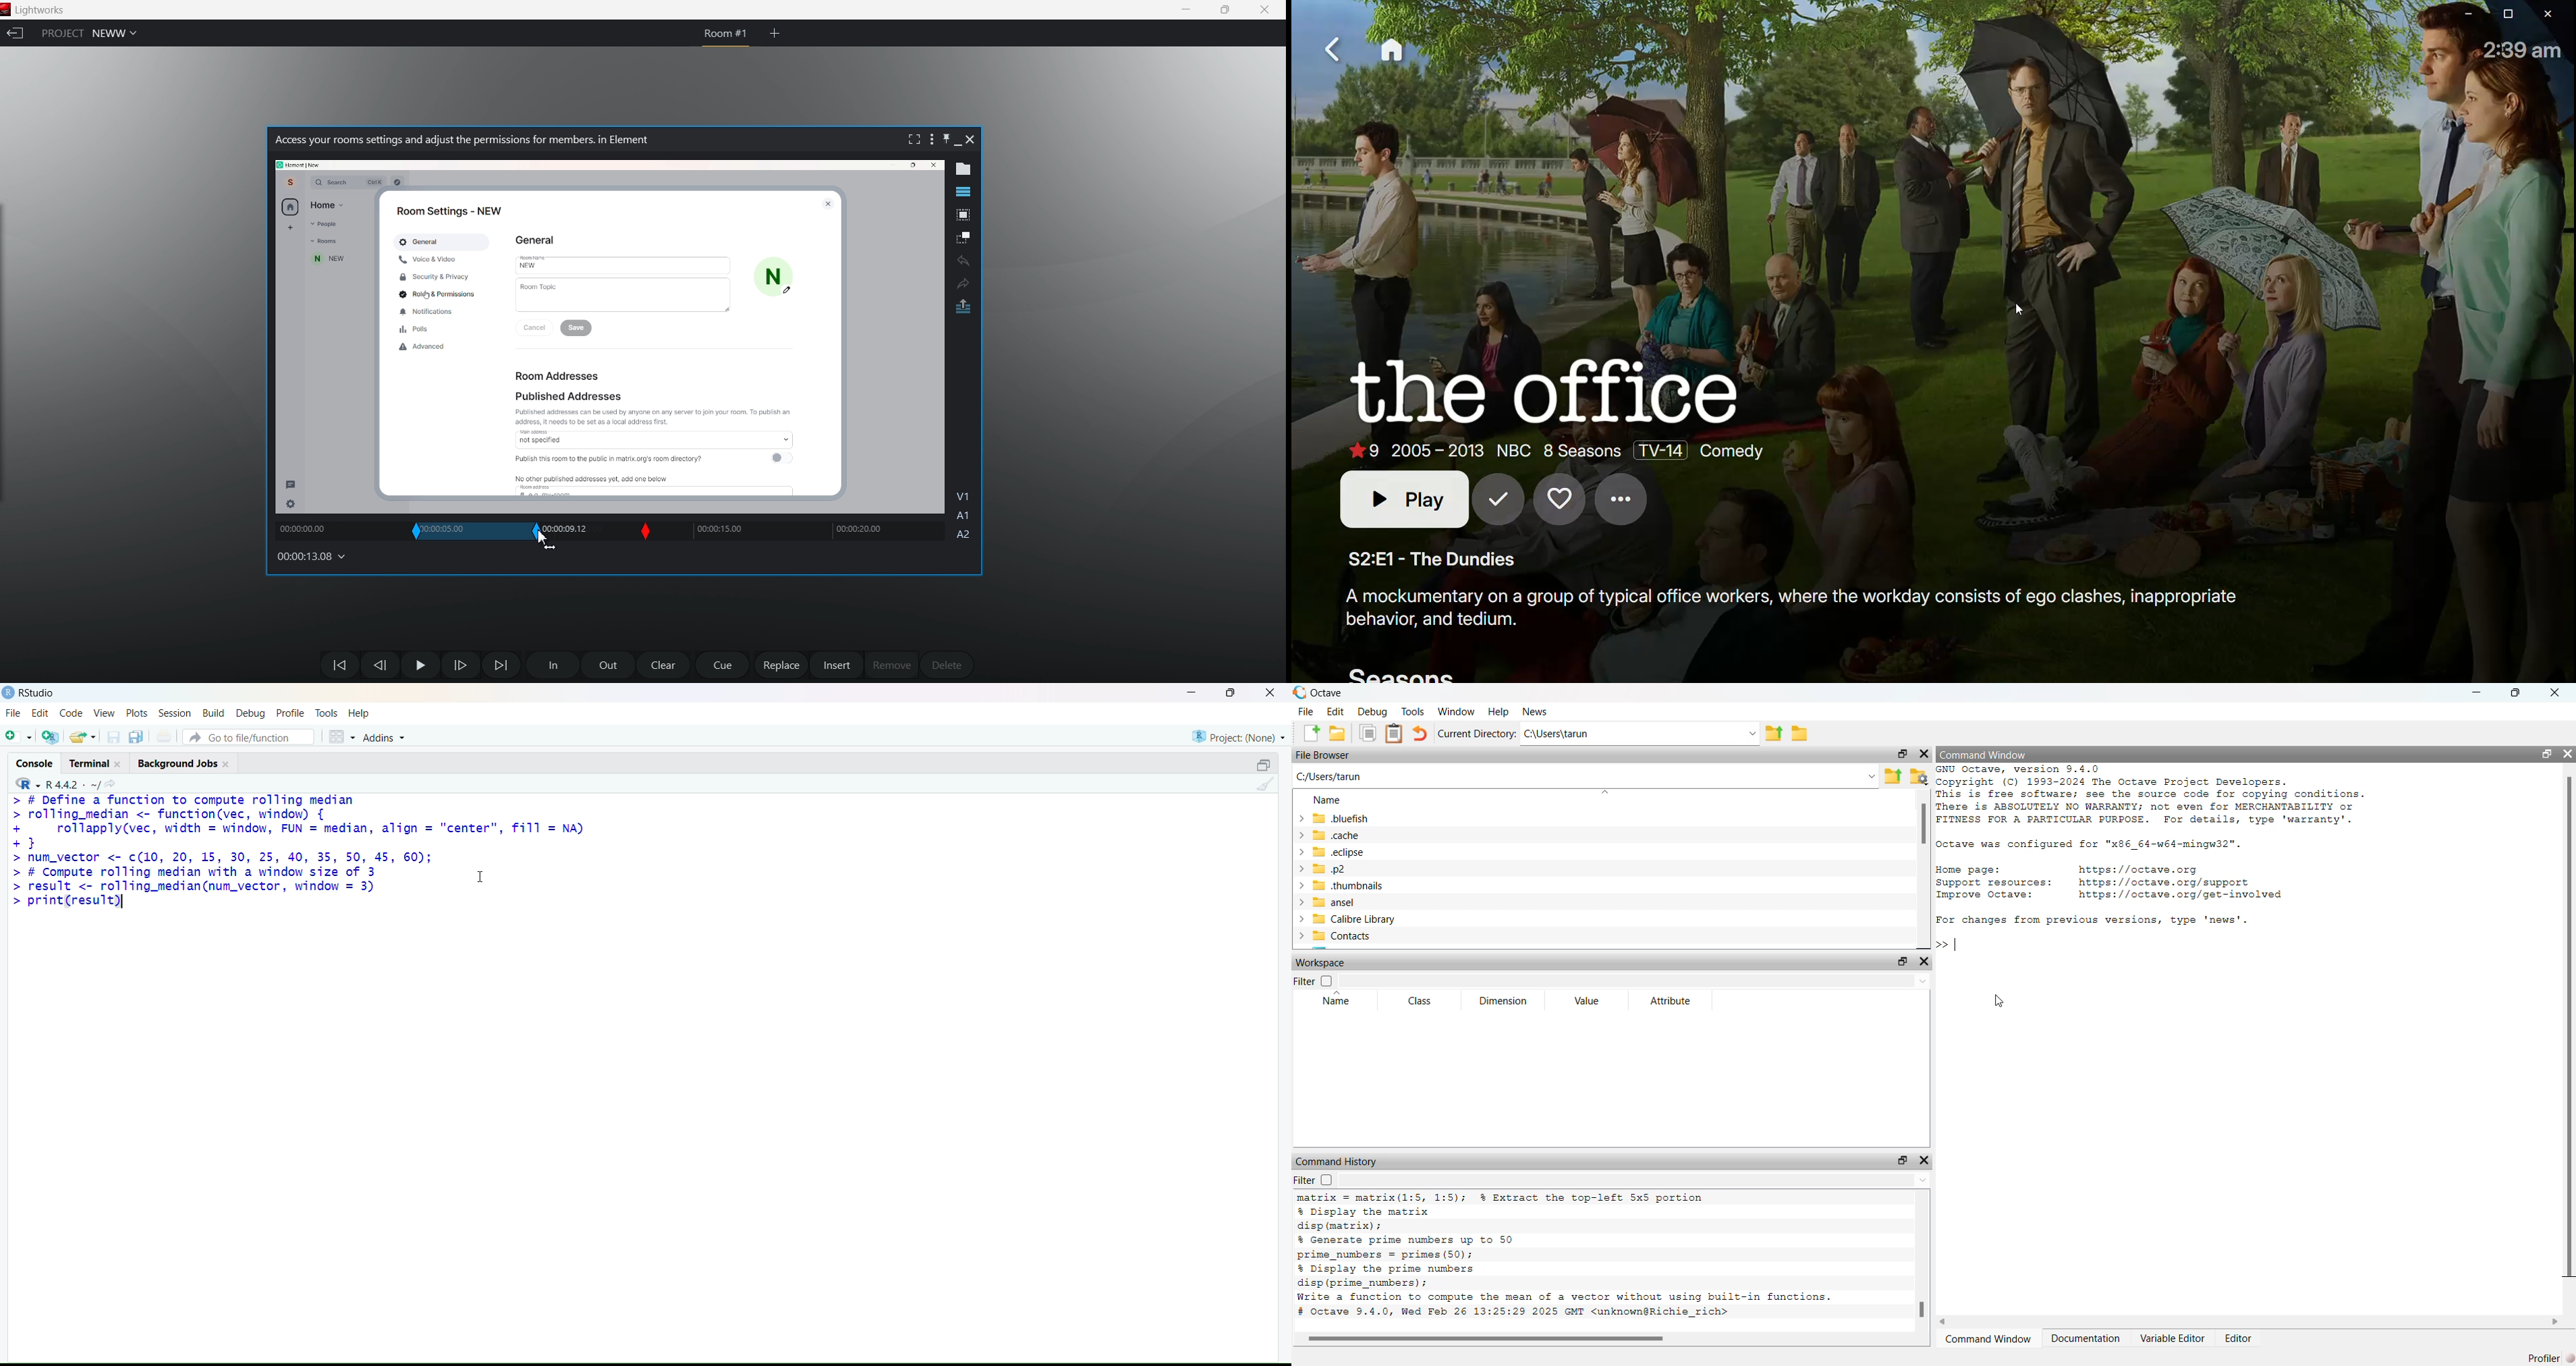 The image size is (2576, 1372). What do you see at coordinates (1924, 824) in the screenshot?
I see `scroll bar` at bounding box center [1924, 824].